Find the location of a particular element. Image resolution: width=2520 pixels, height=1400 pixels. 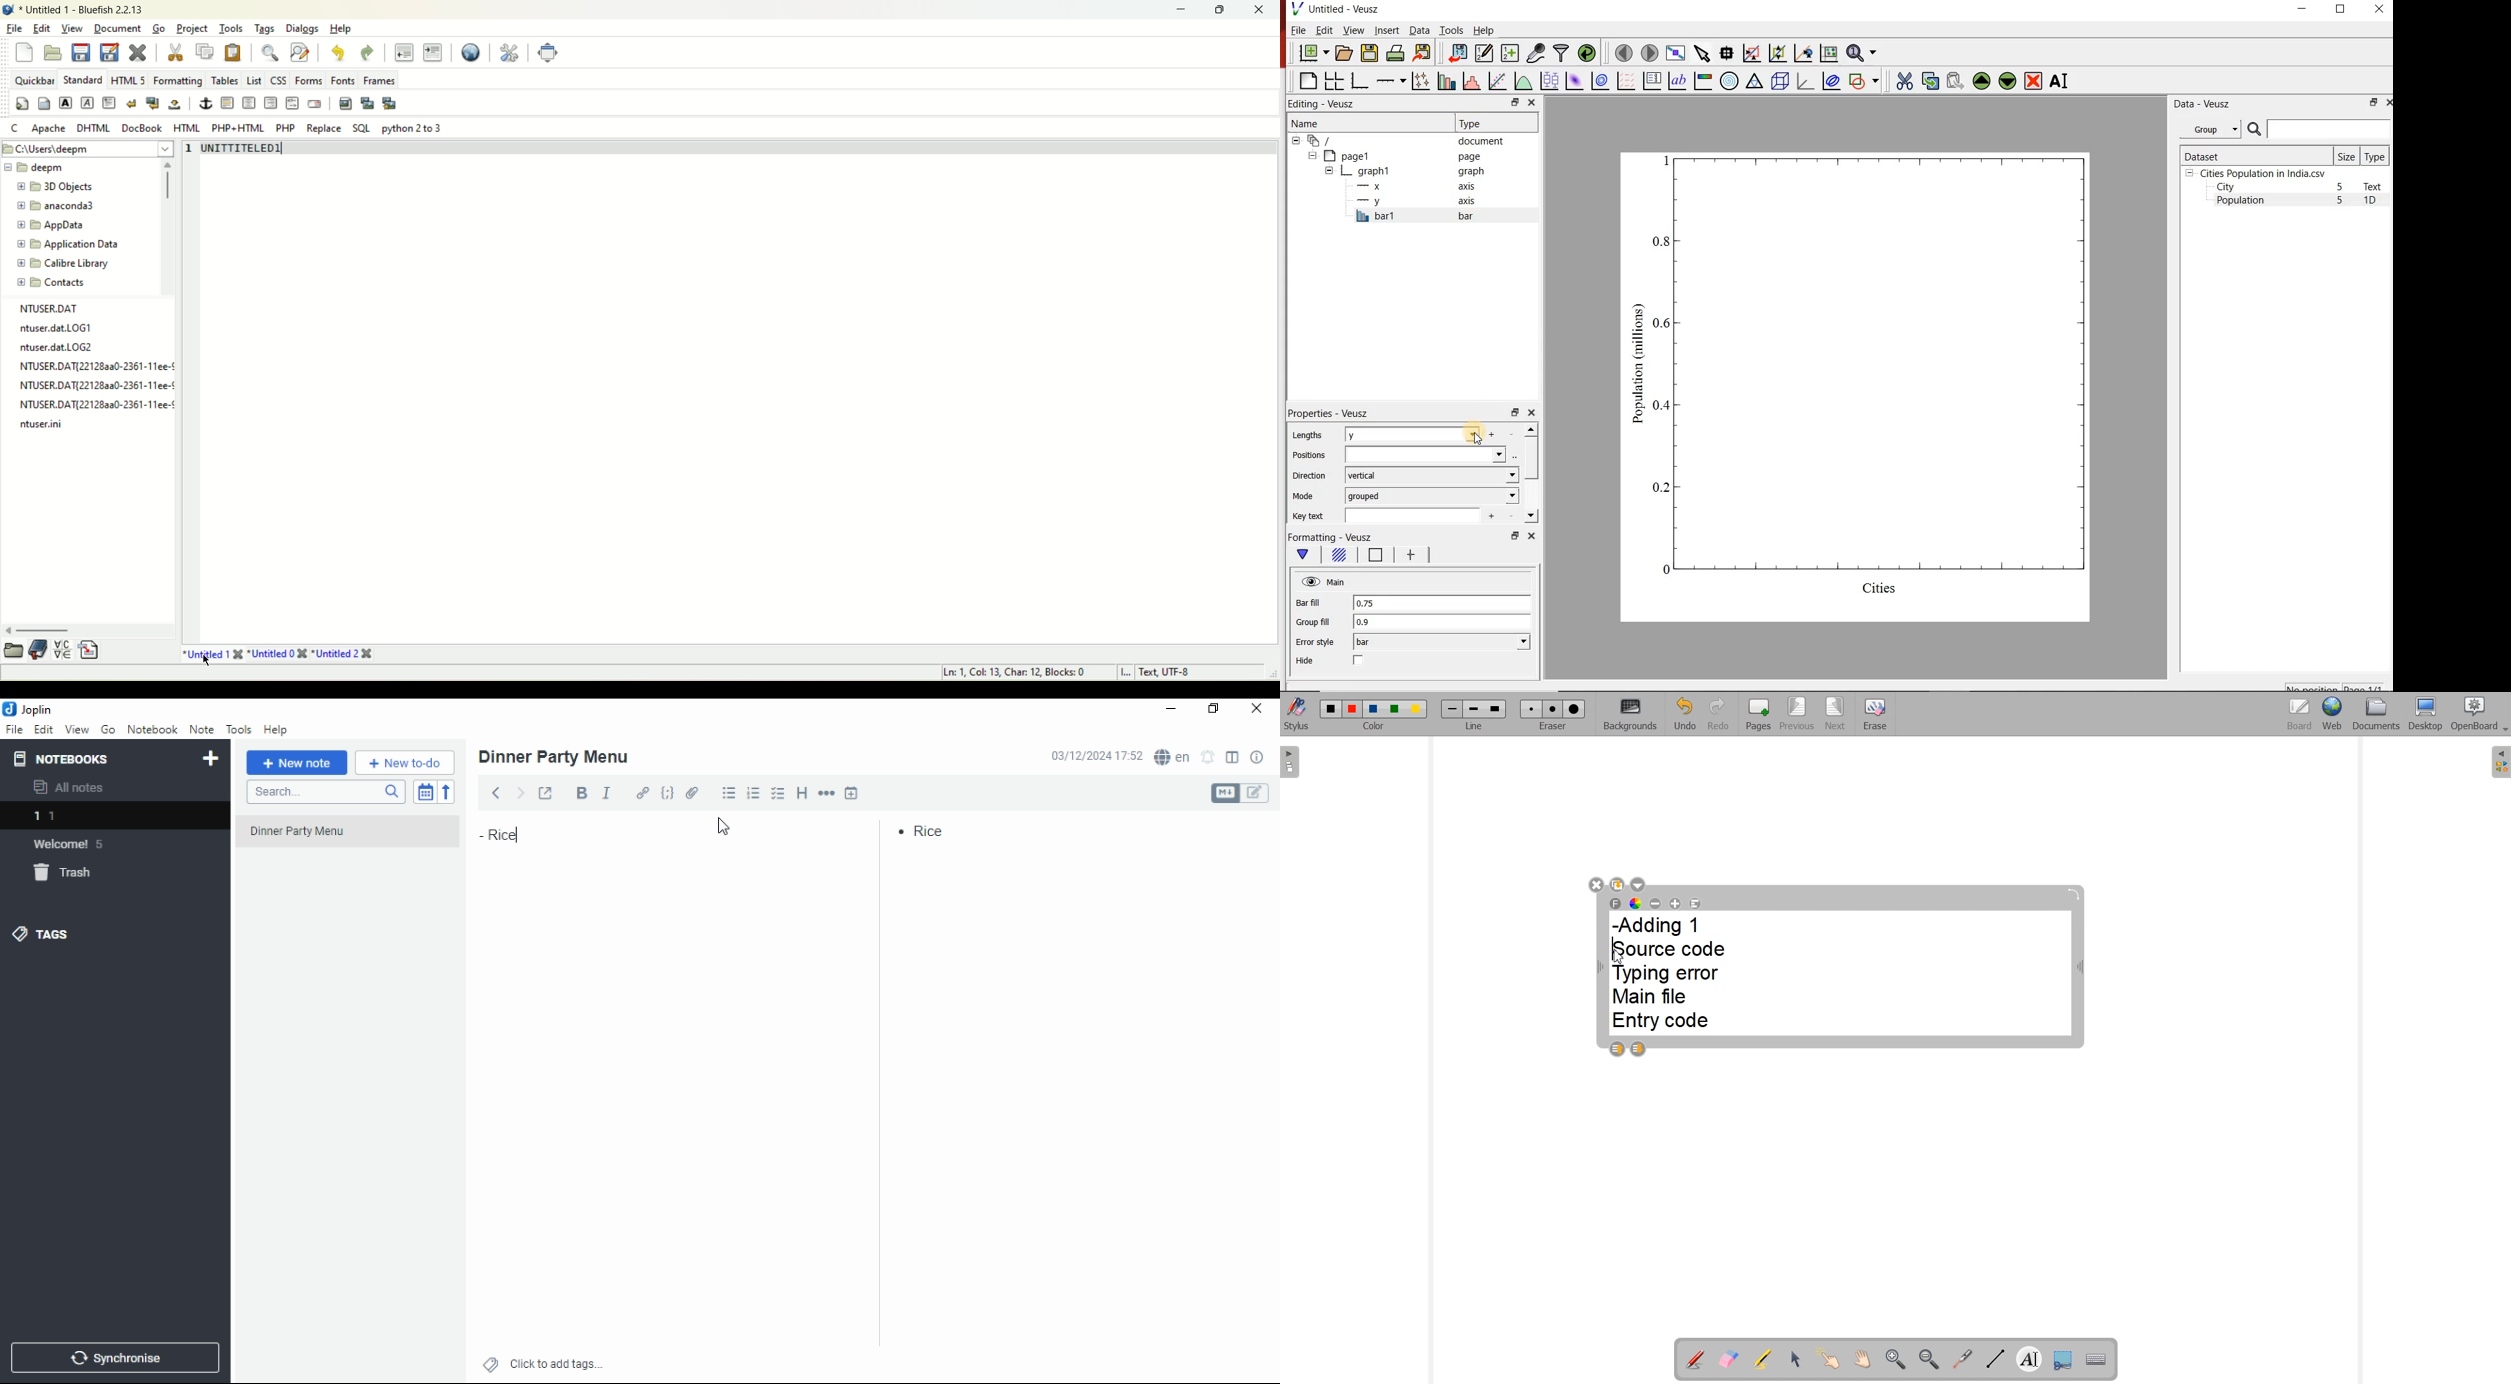

view is located at coordinates (76, 730).